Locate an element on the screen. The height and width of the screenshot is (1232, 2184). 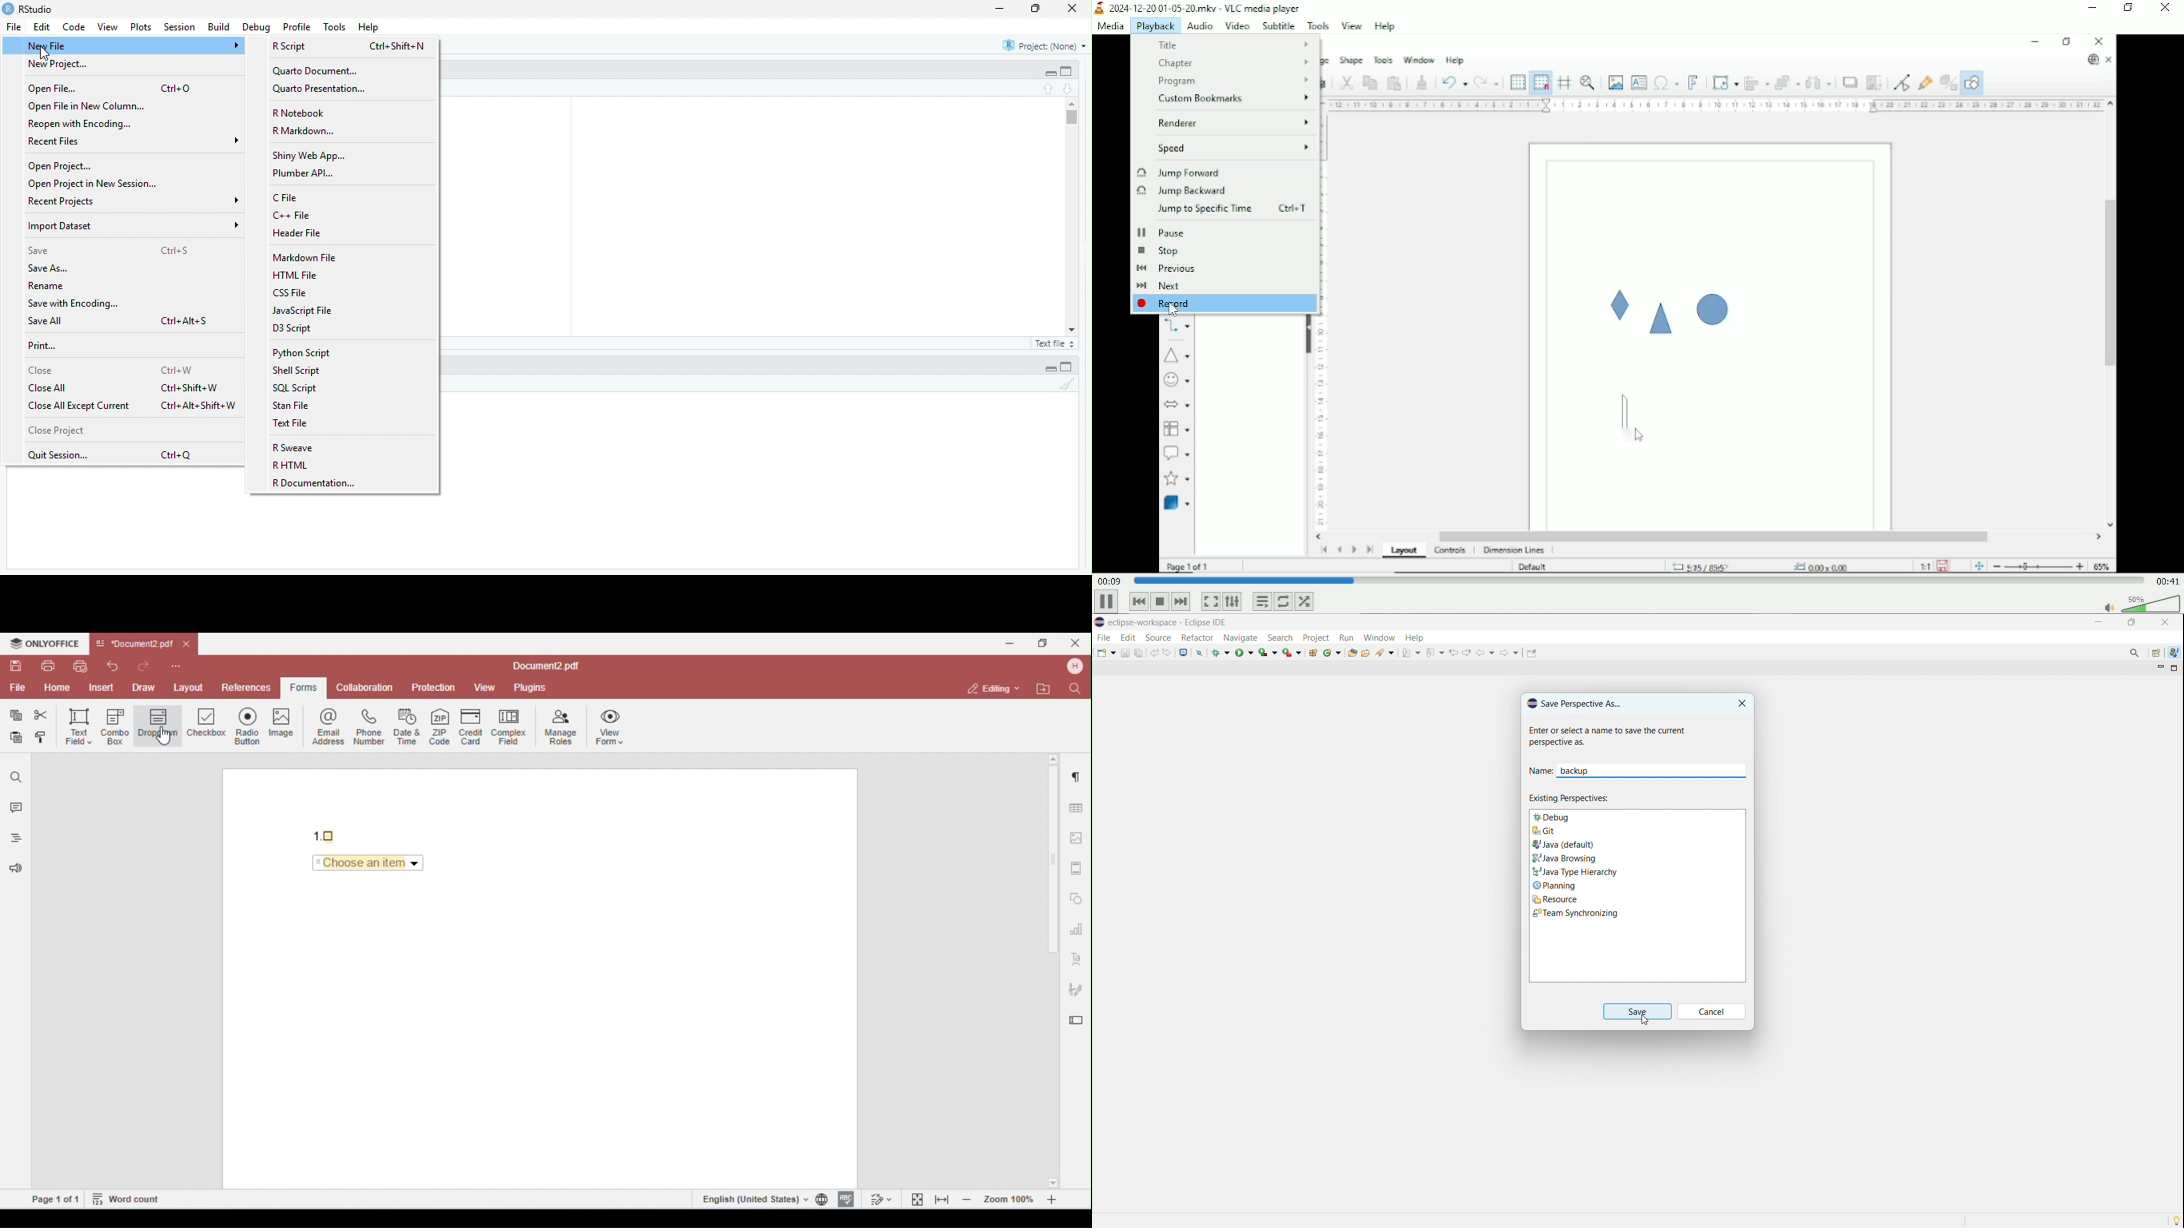
Ctri+S is located at coordinates (177, 250).